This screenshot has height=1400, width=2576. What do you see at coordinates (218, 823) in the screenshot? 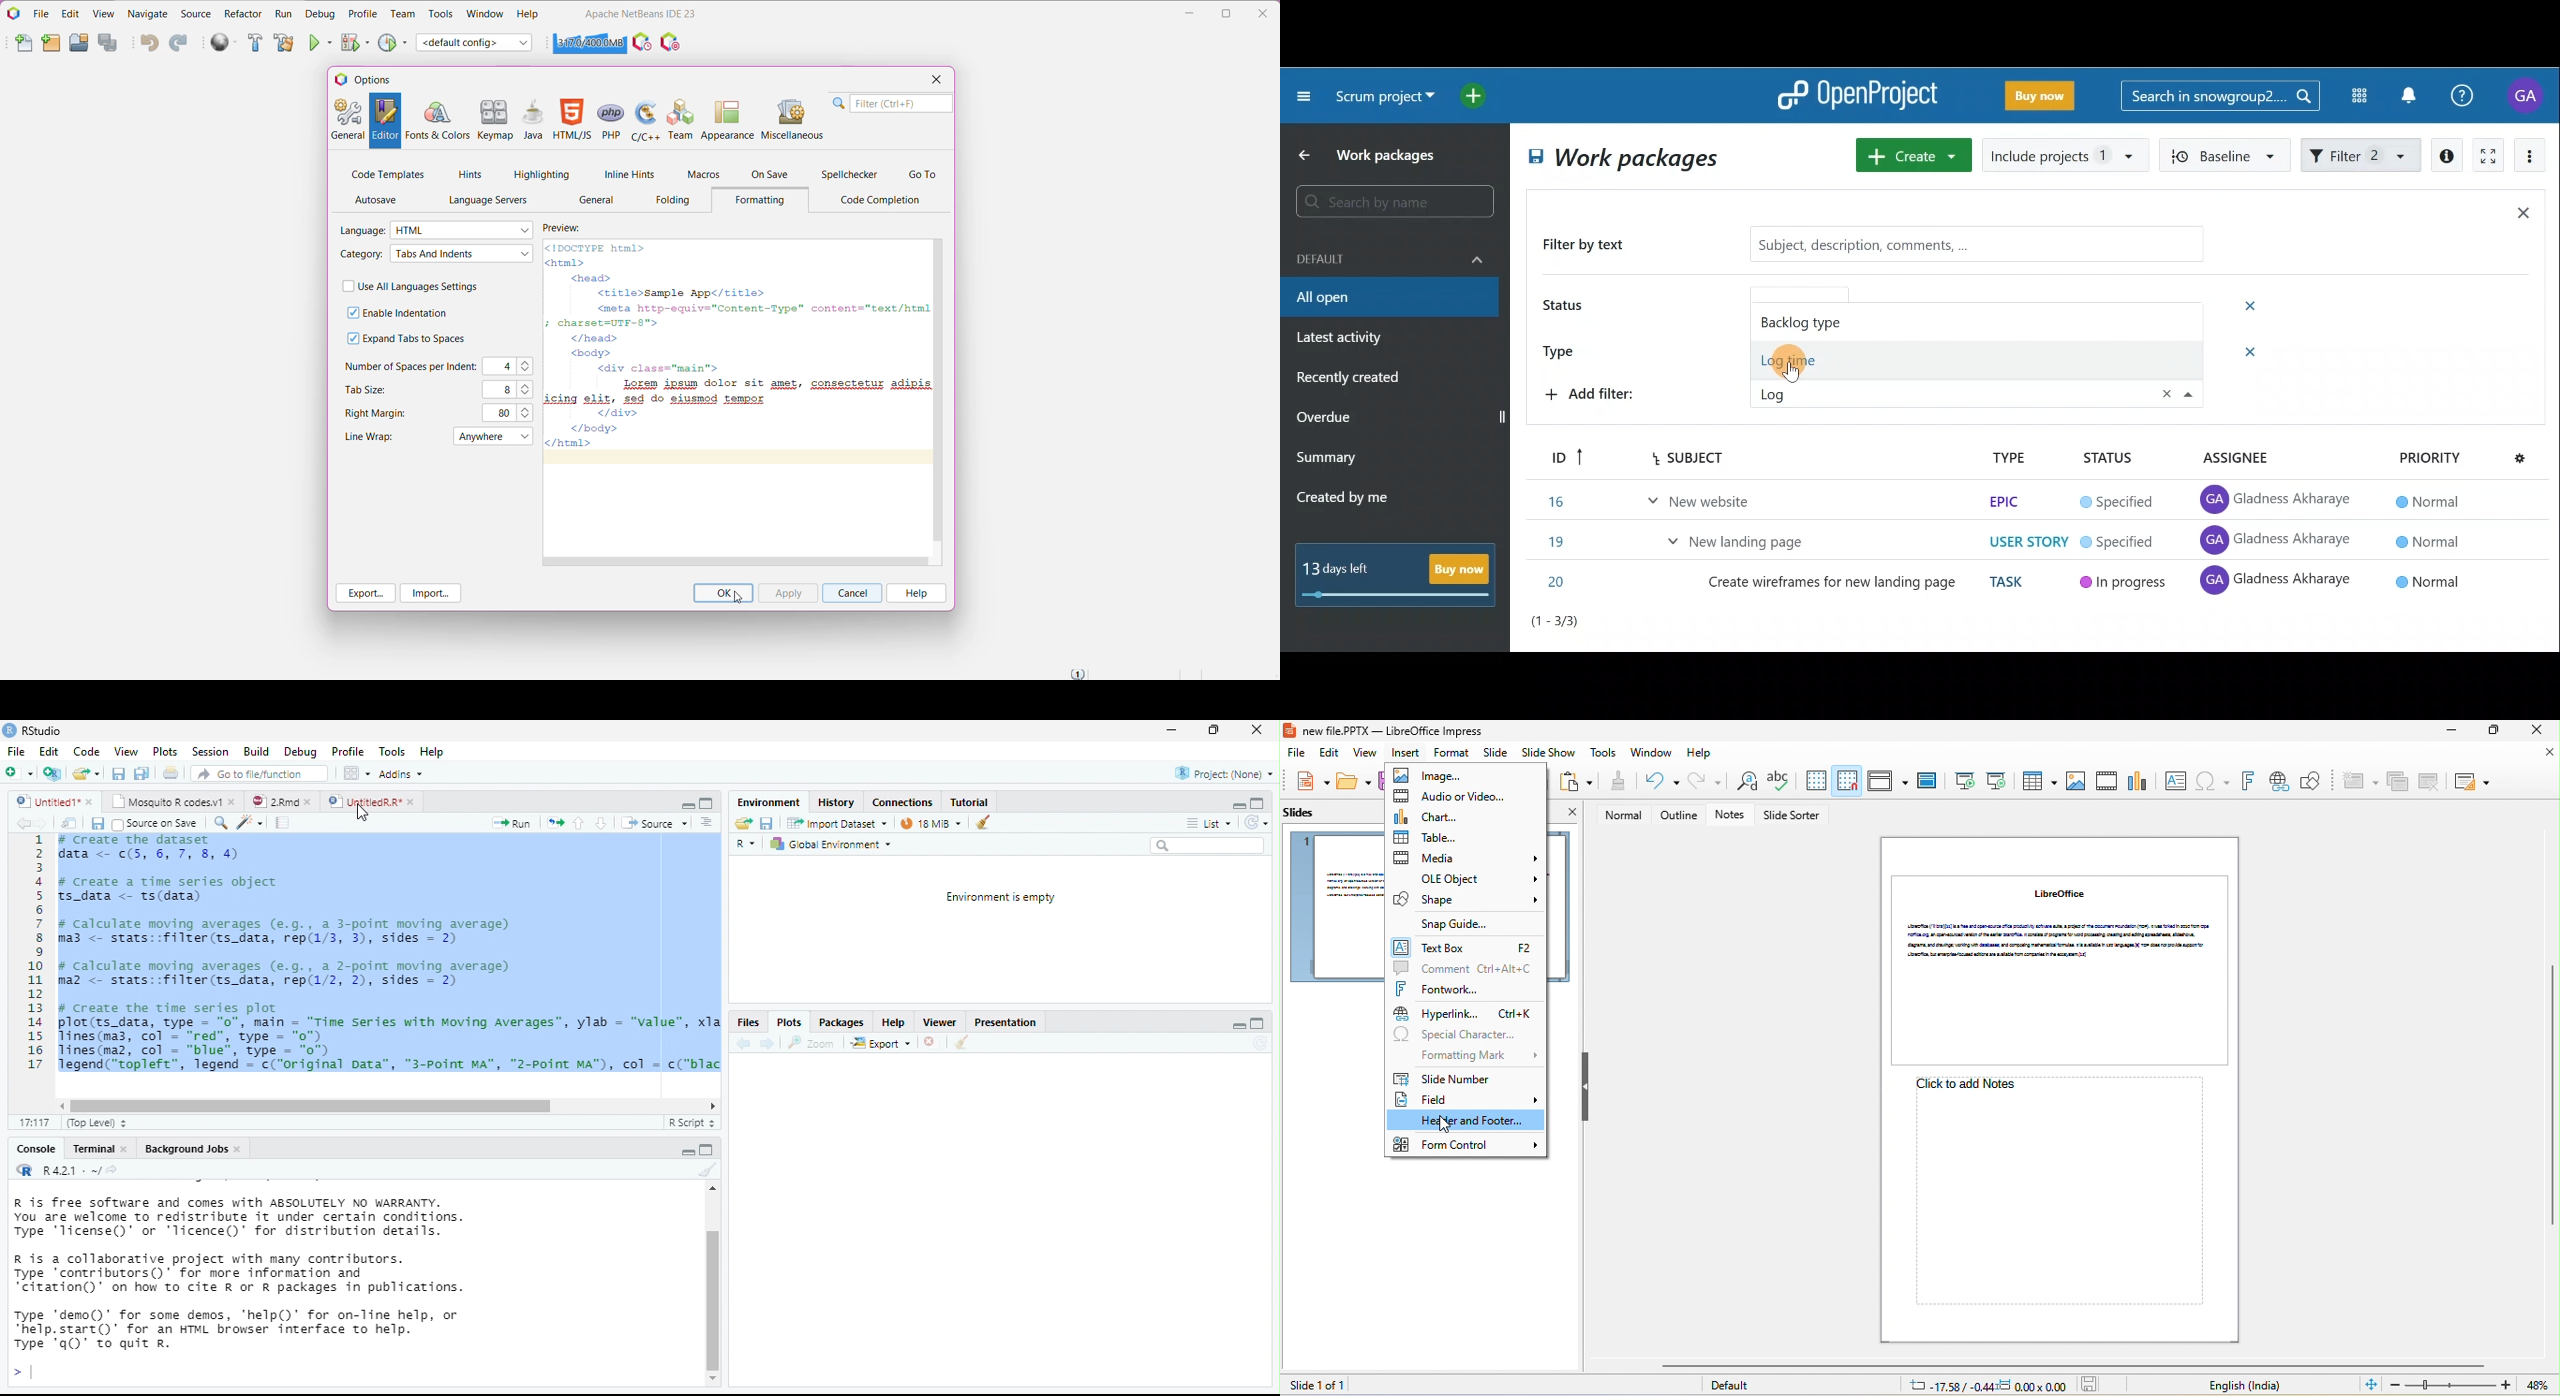
I see `search` at bounding box center [218, 823].